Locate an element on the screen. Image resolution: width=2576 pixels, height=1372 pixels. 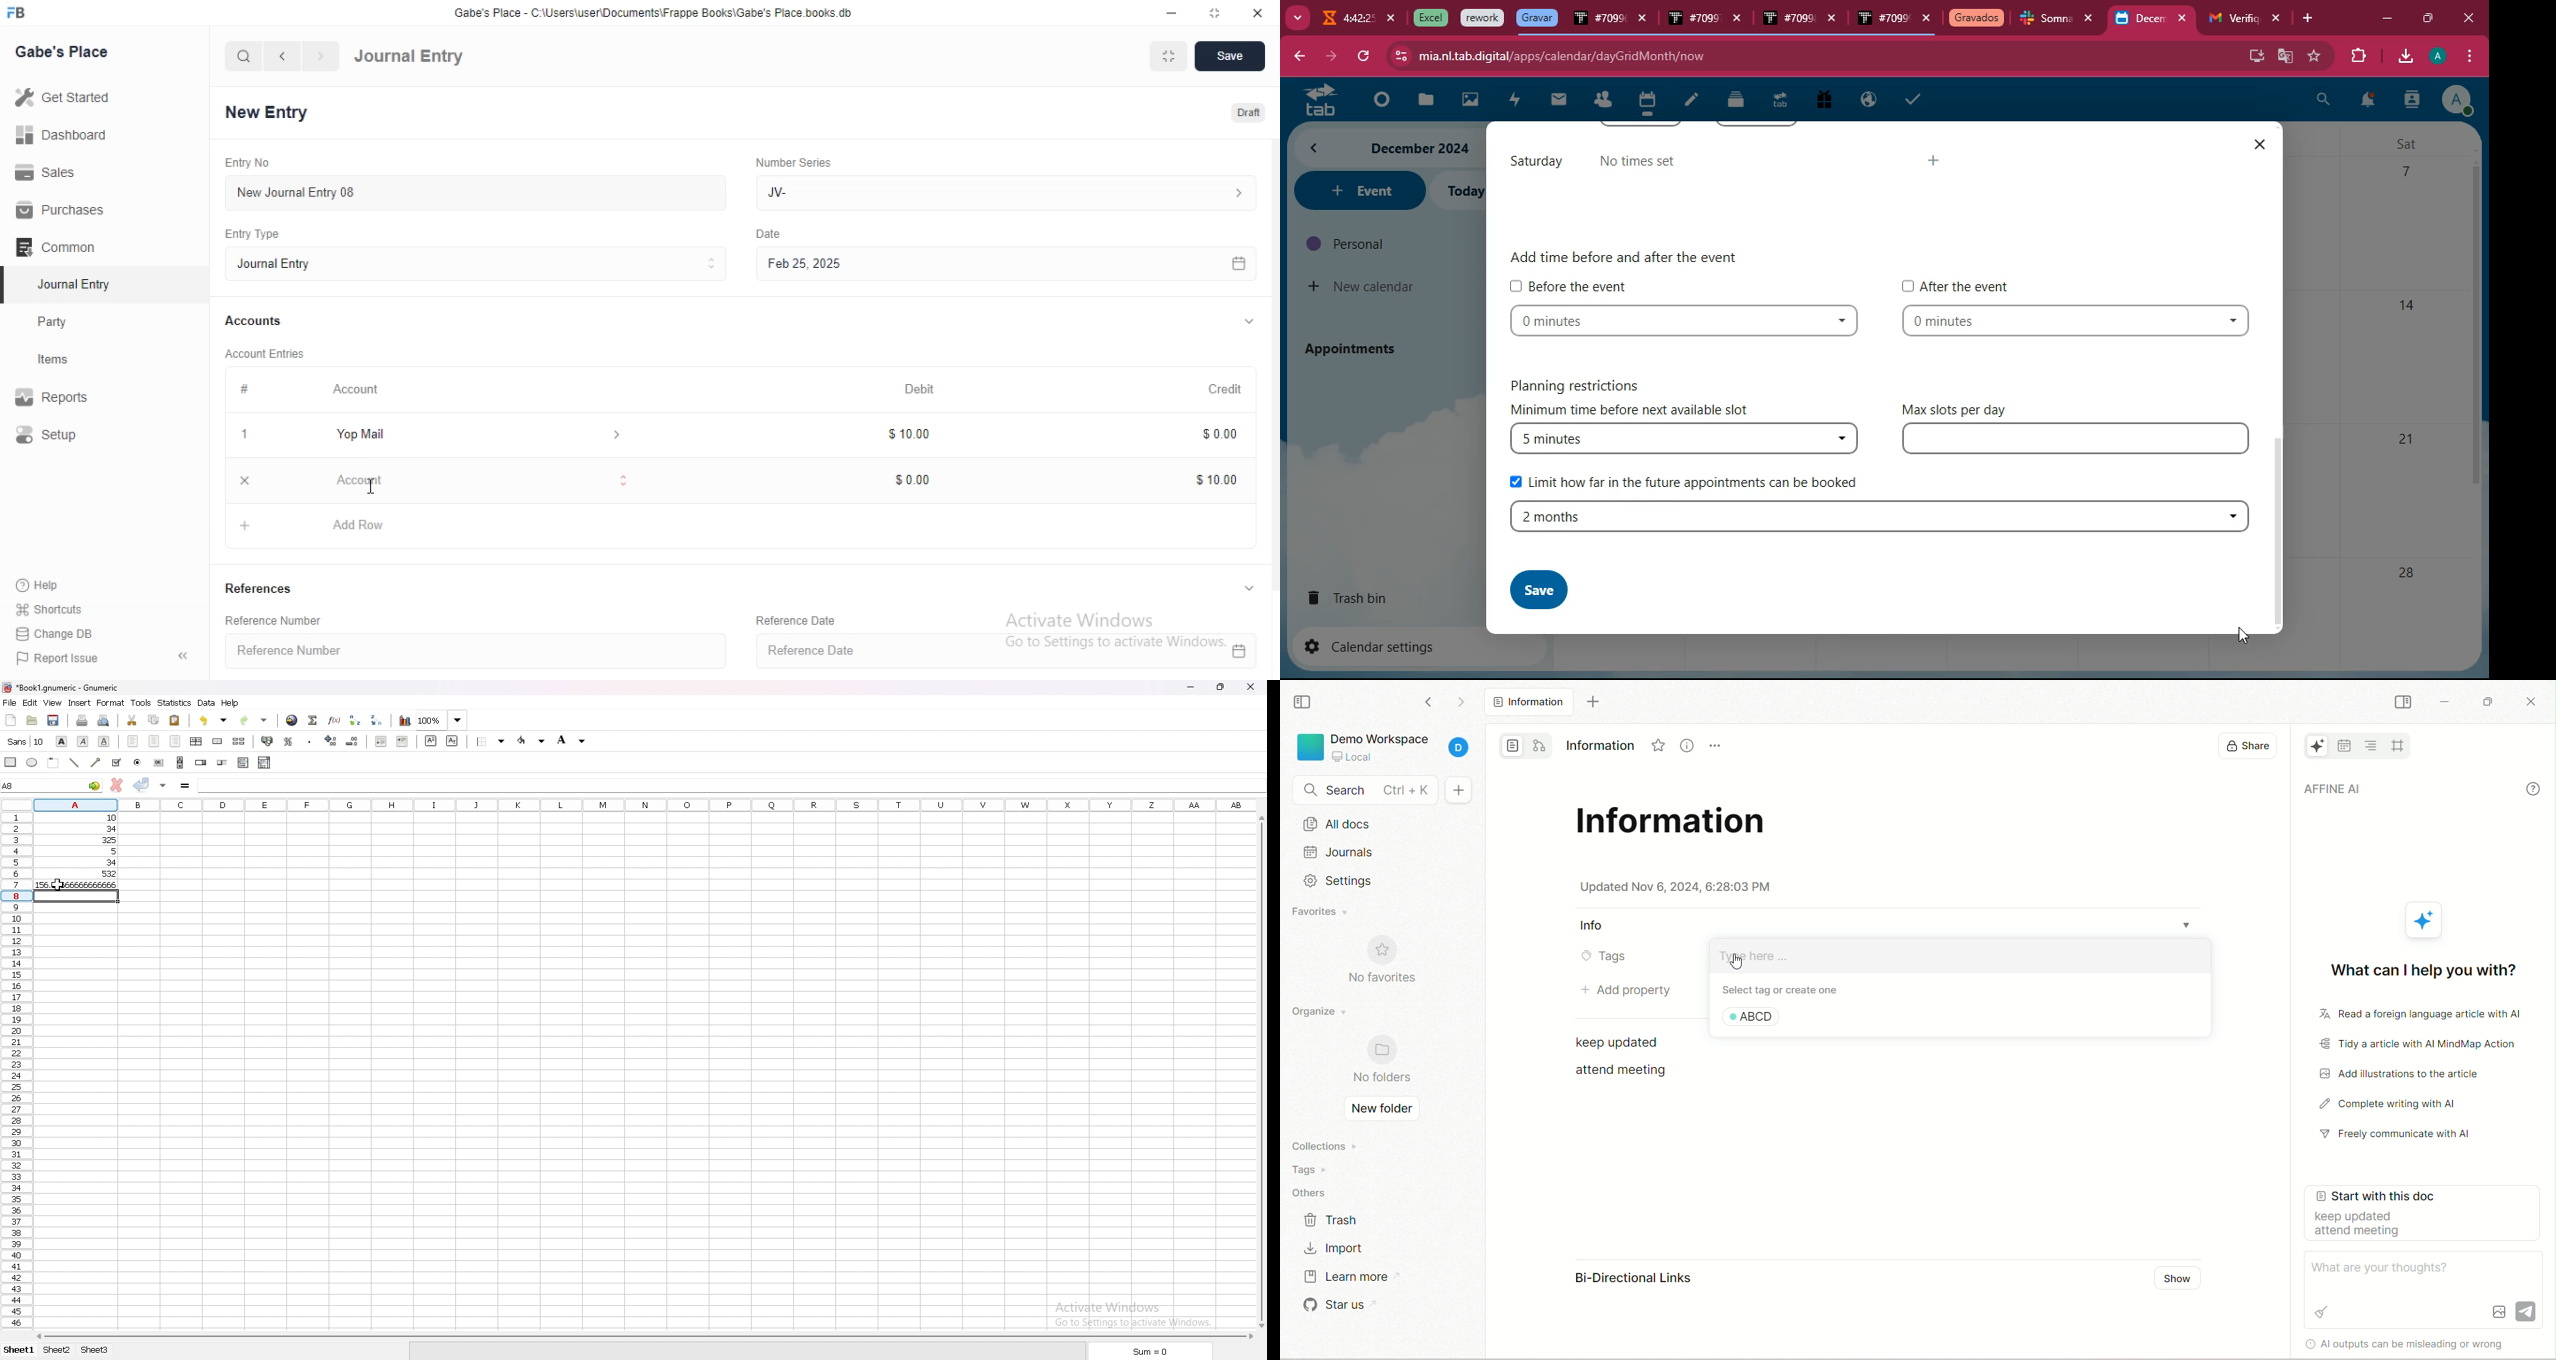
rectangle is located at coordinates (11, 761).